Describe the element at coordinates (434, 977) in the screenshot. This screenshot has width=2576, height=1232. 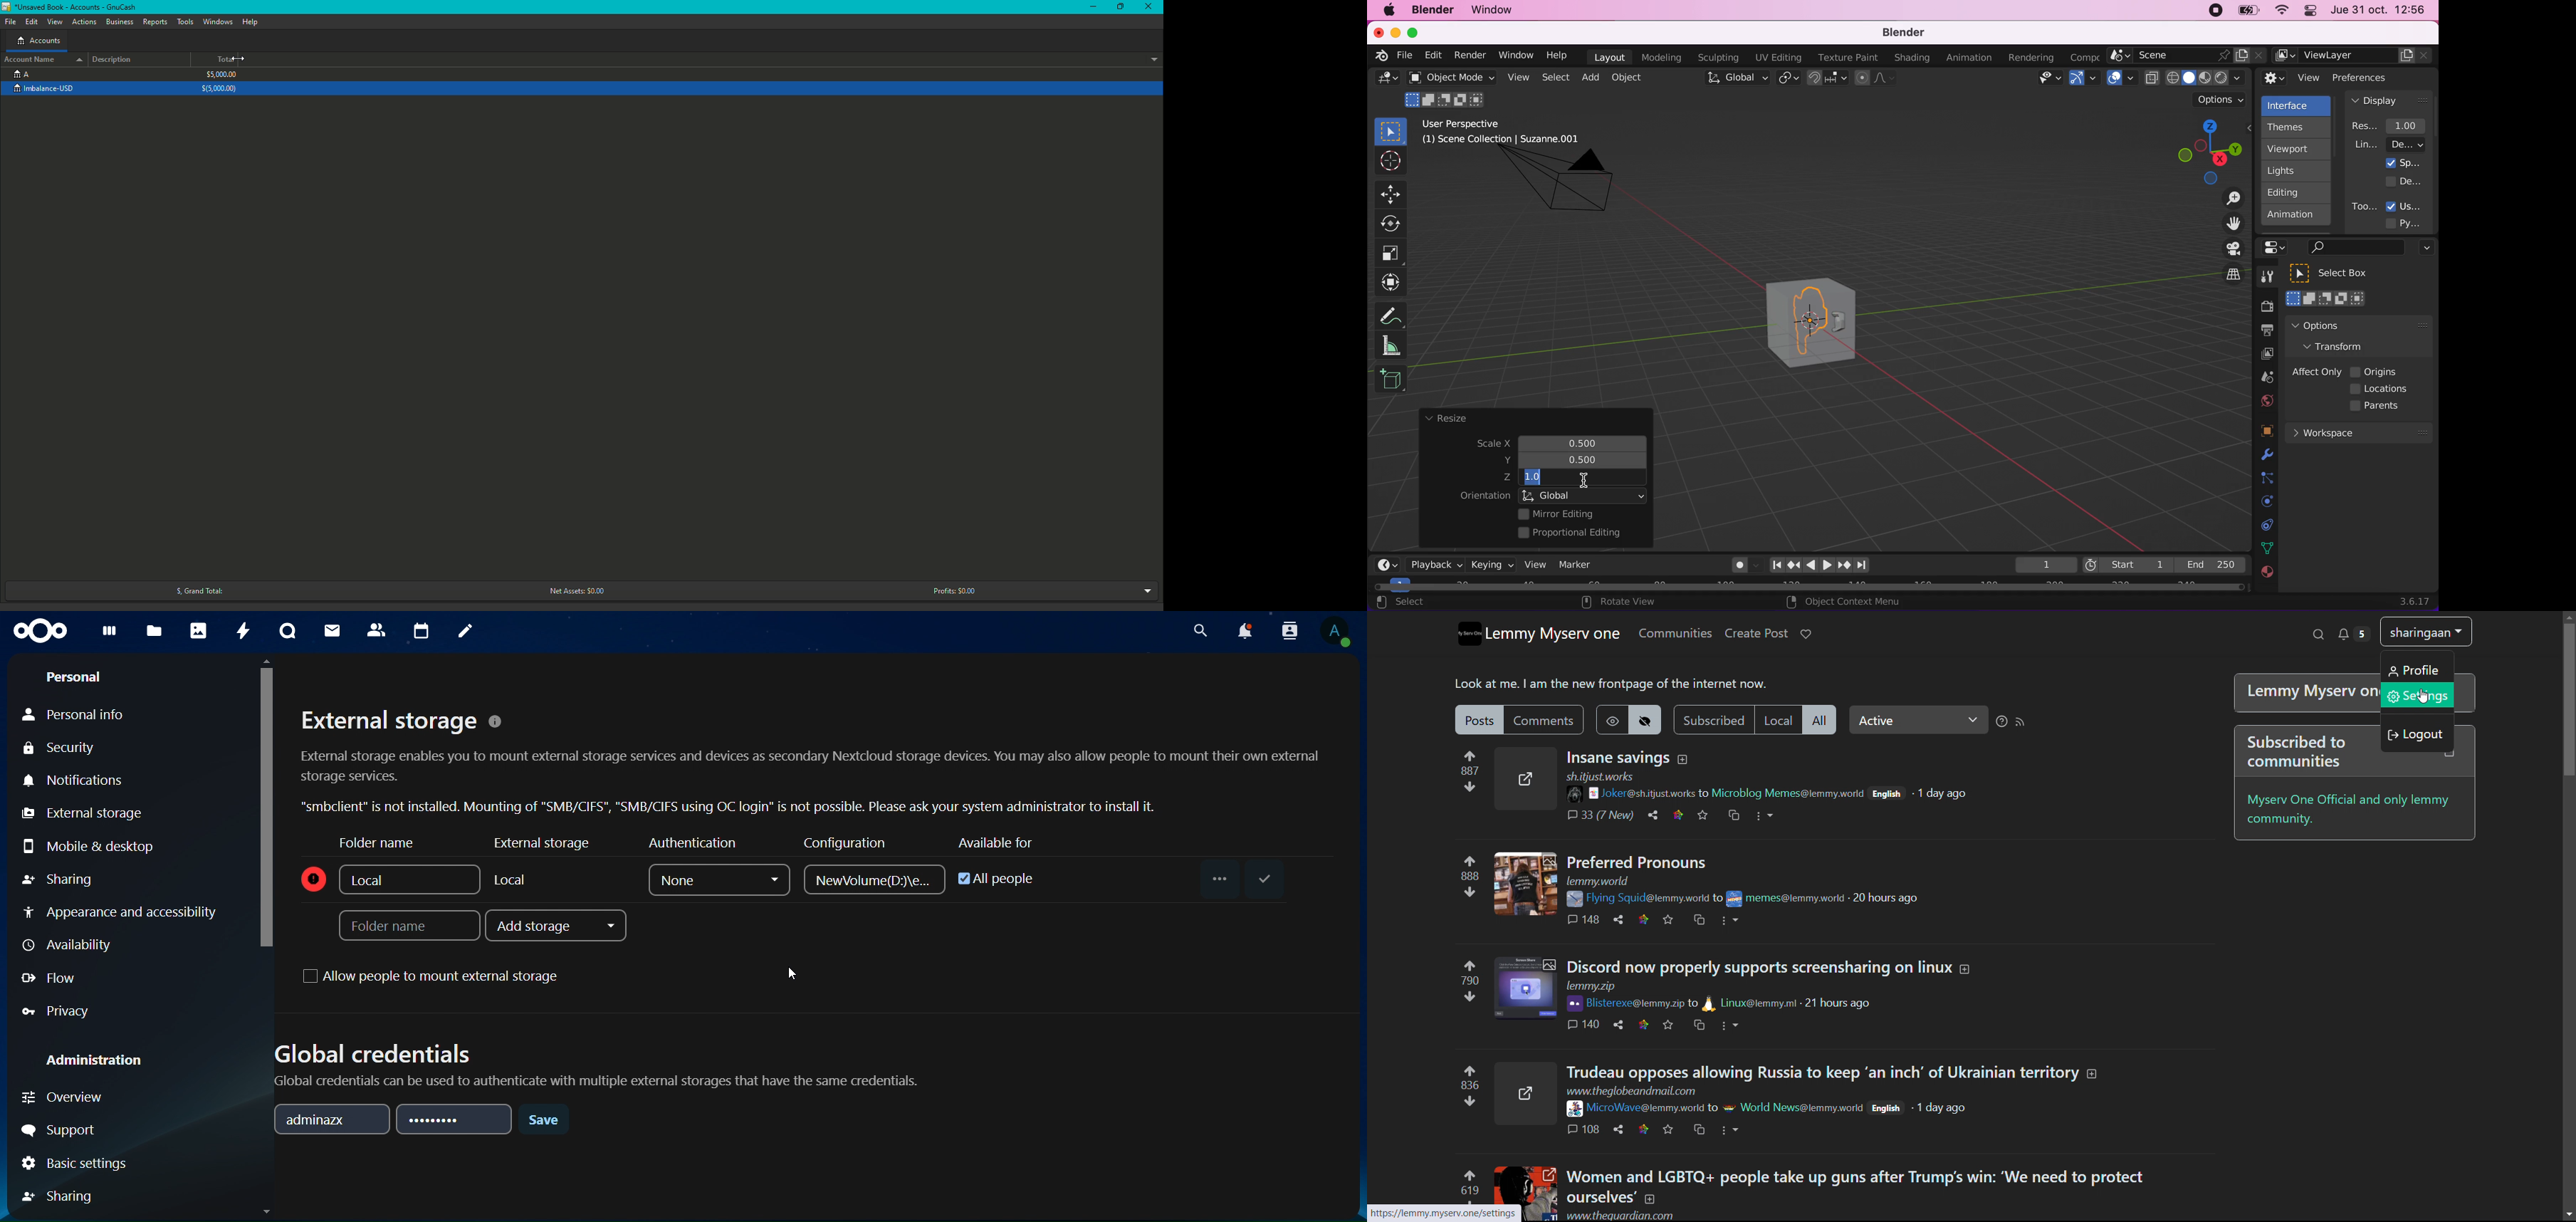
I see `allow people to mount external storage` at that location.